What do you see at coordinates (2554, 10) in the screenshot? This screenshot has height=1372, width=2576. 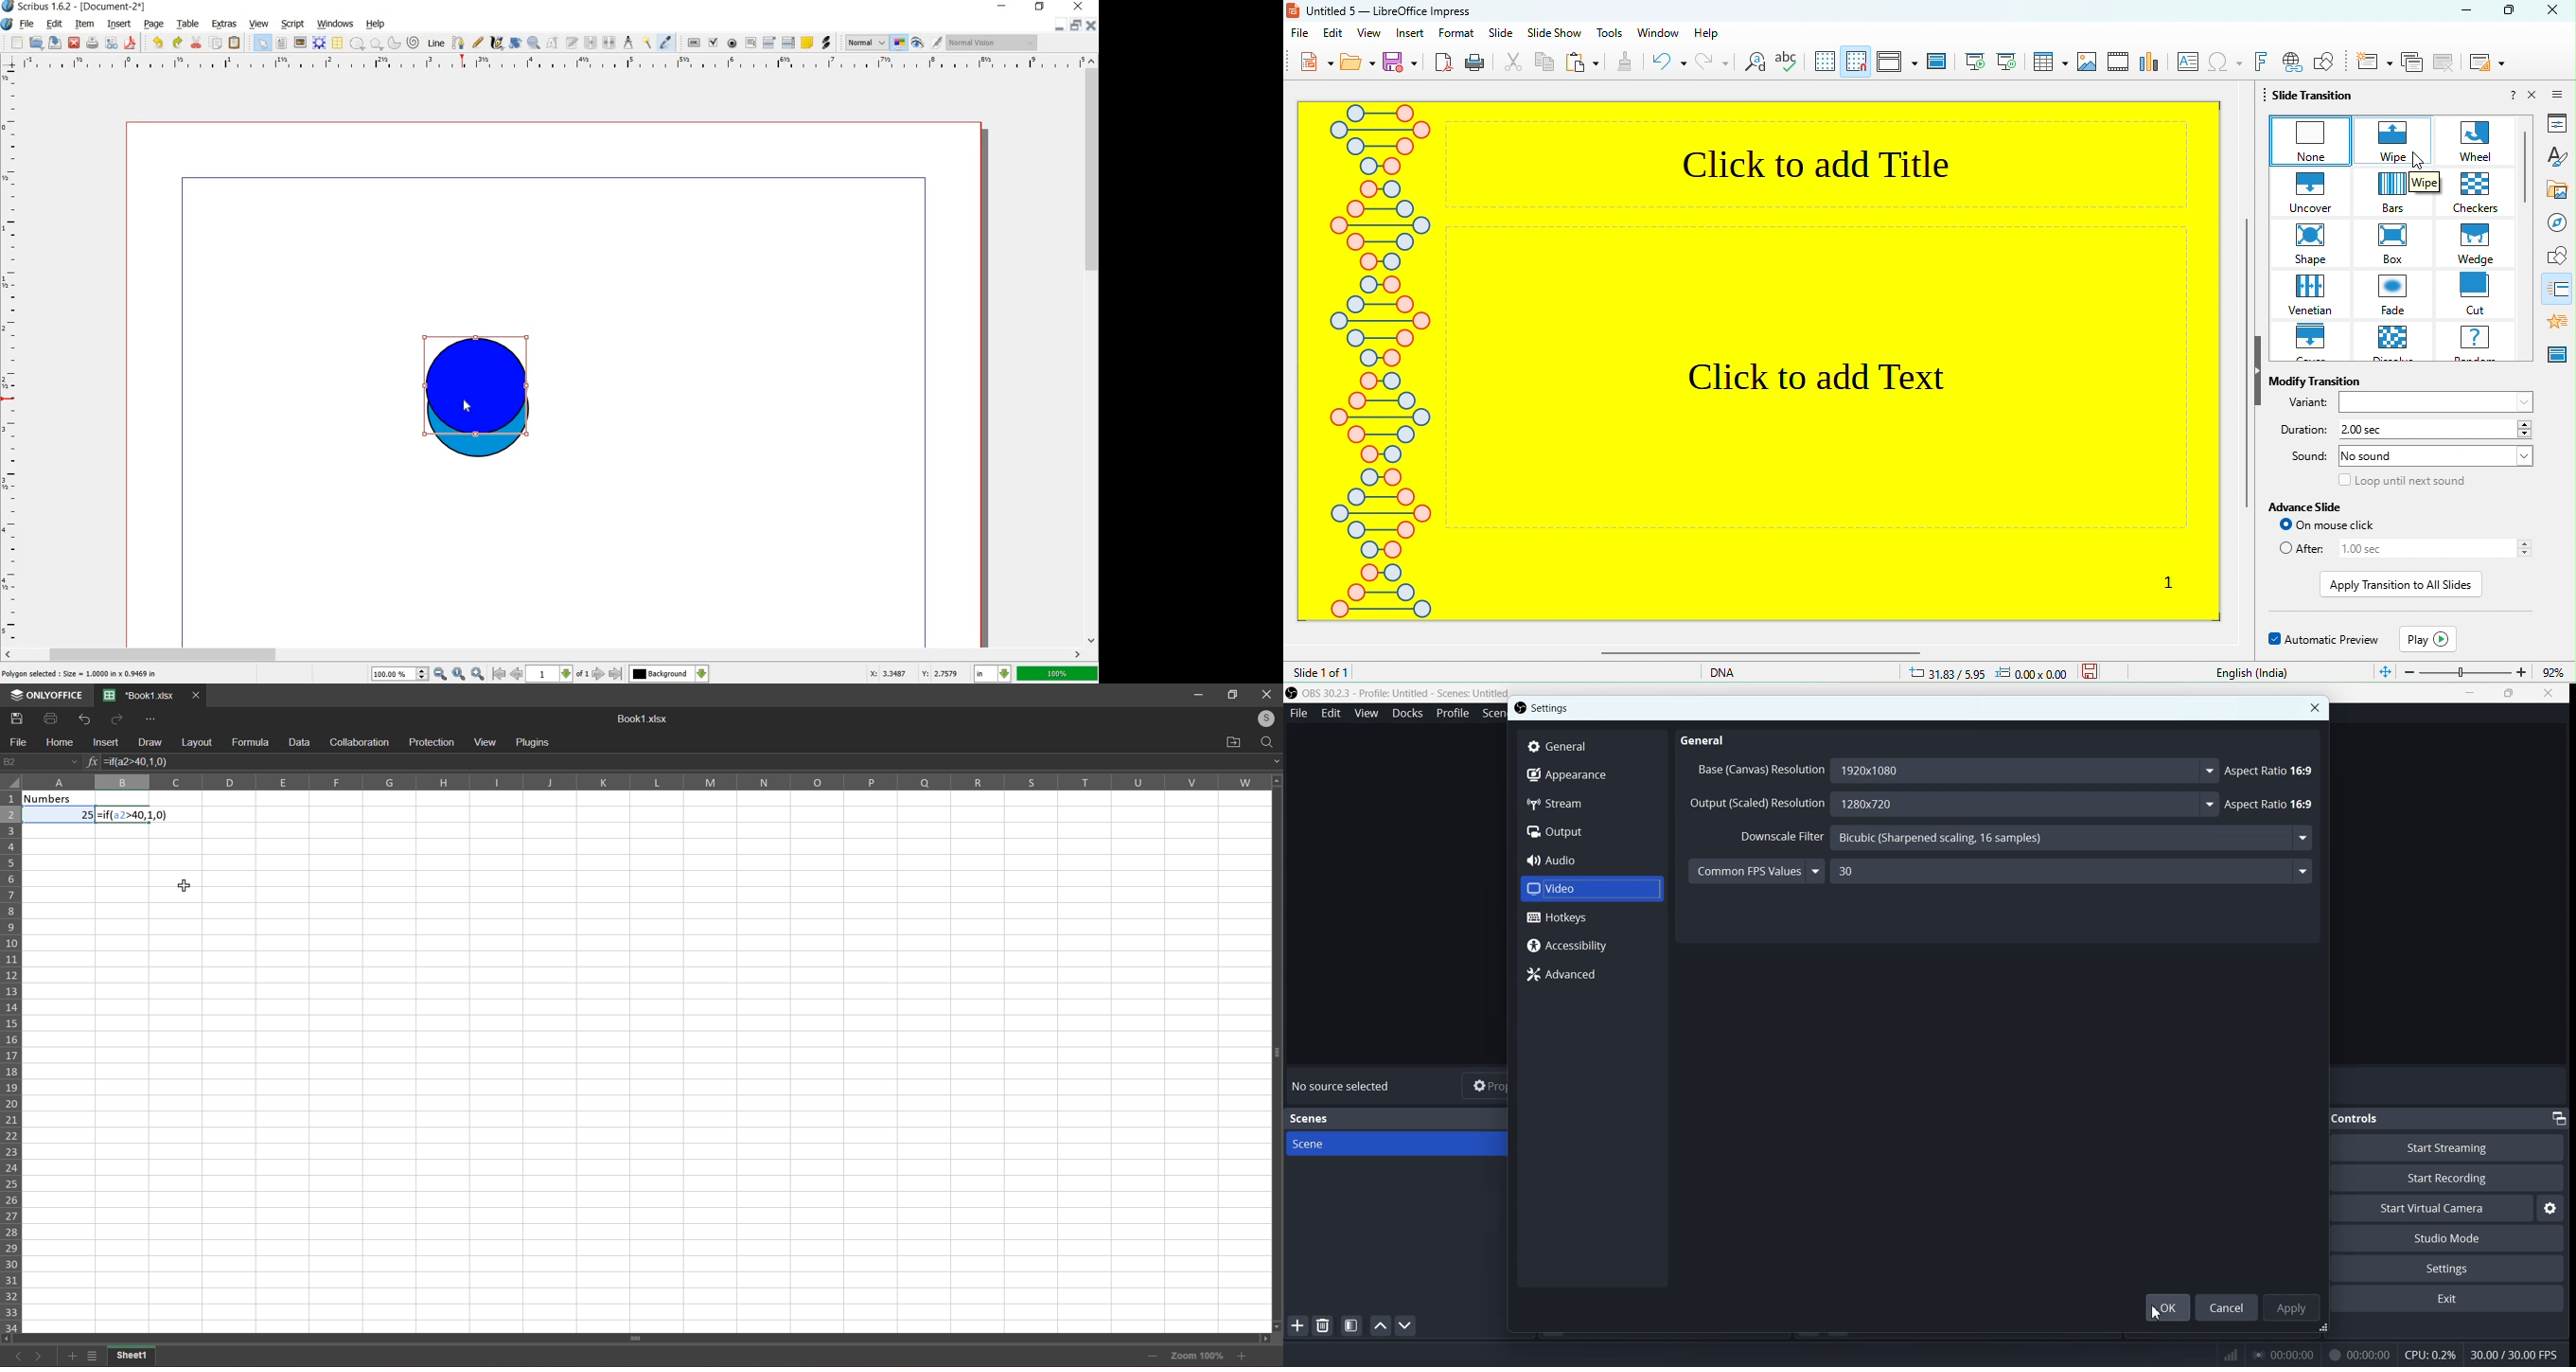 I see `close` at bounding box center [2554, 10].